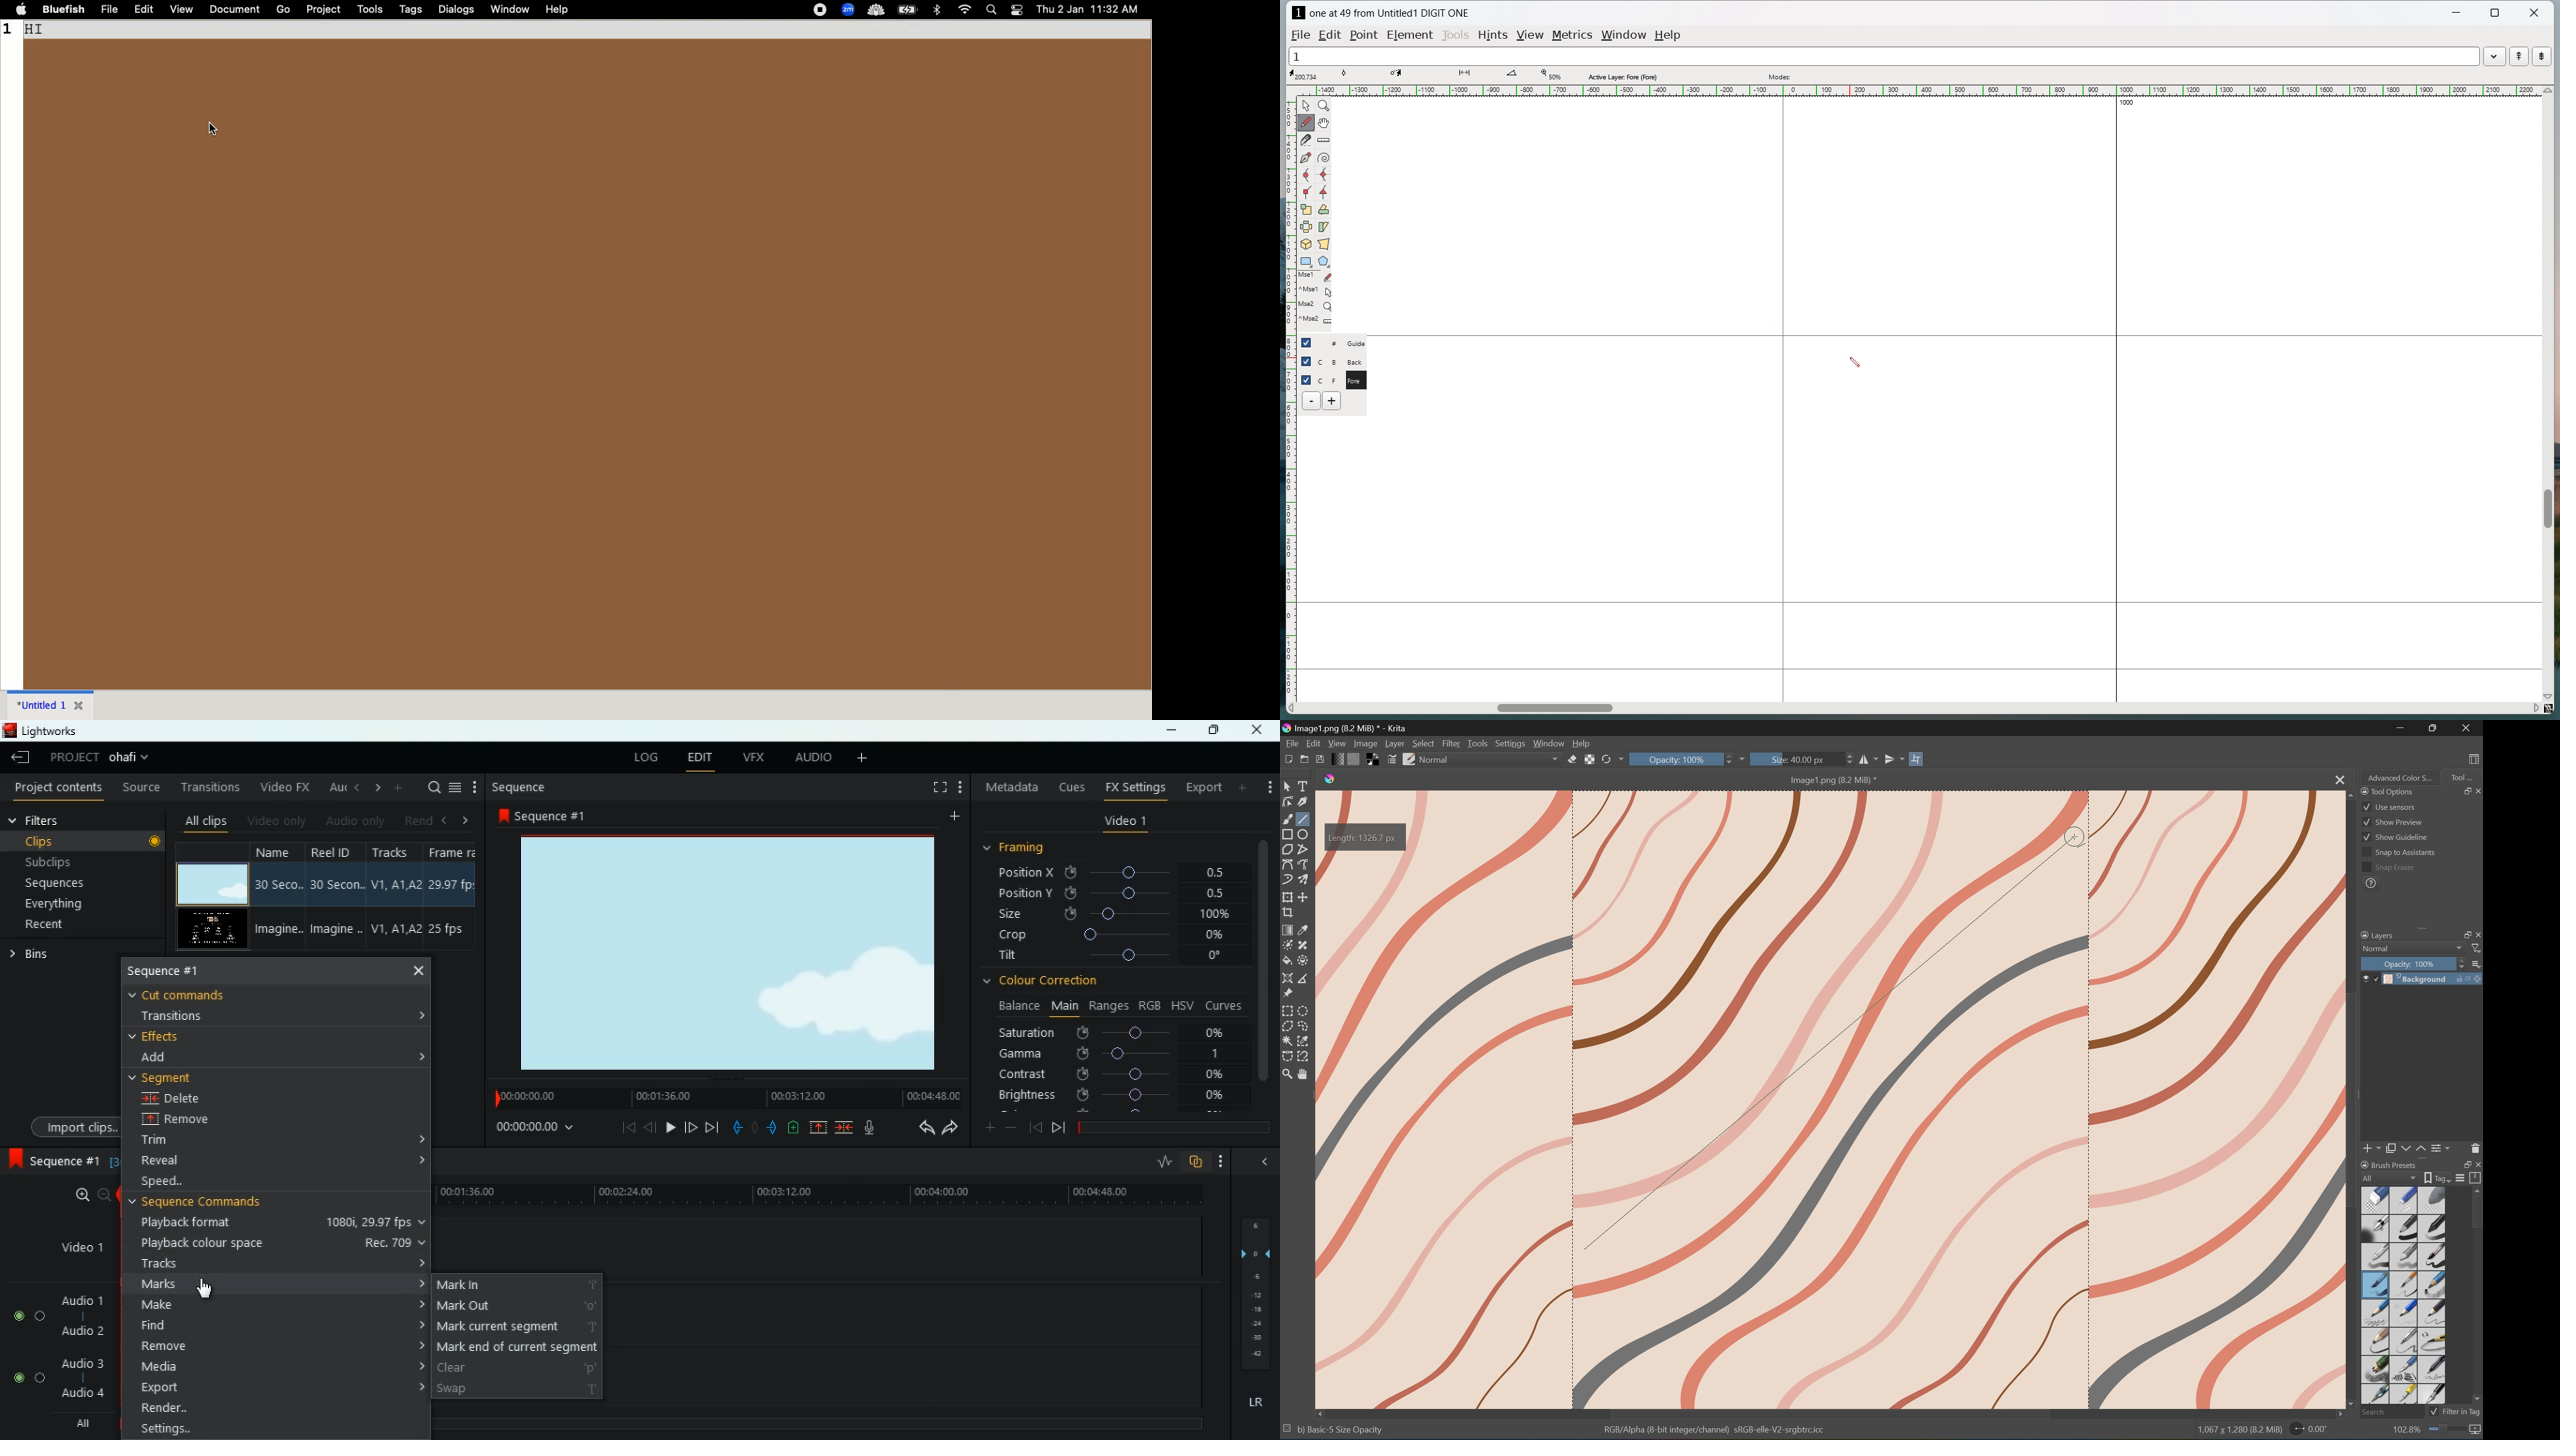 The image size is (2576, 1456). Describe the element at coordinates (1035, 1128) in the screenshot. I see `back` at that location.